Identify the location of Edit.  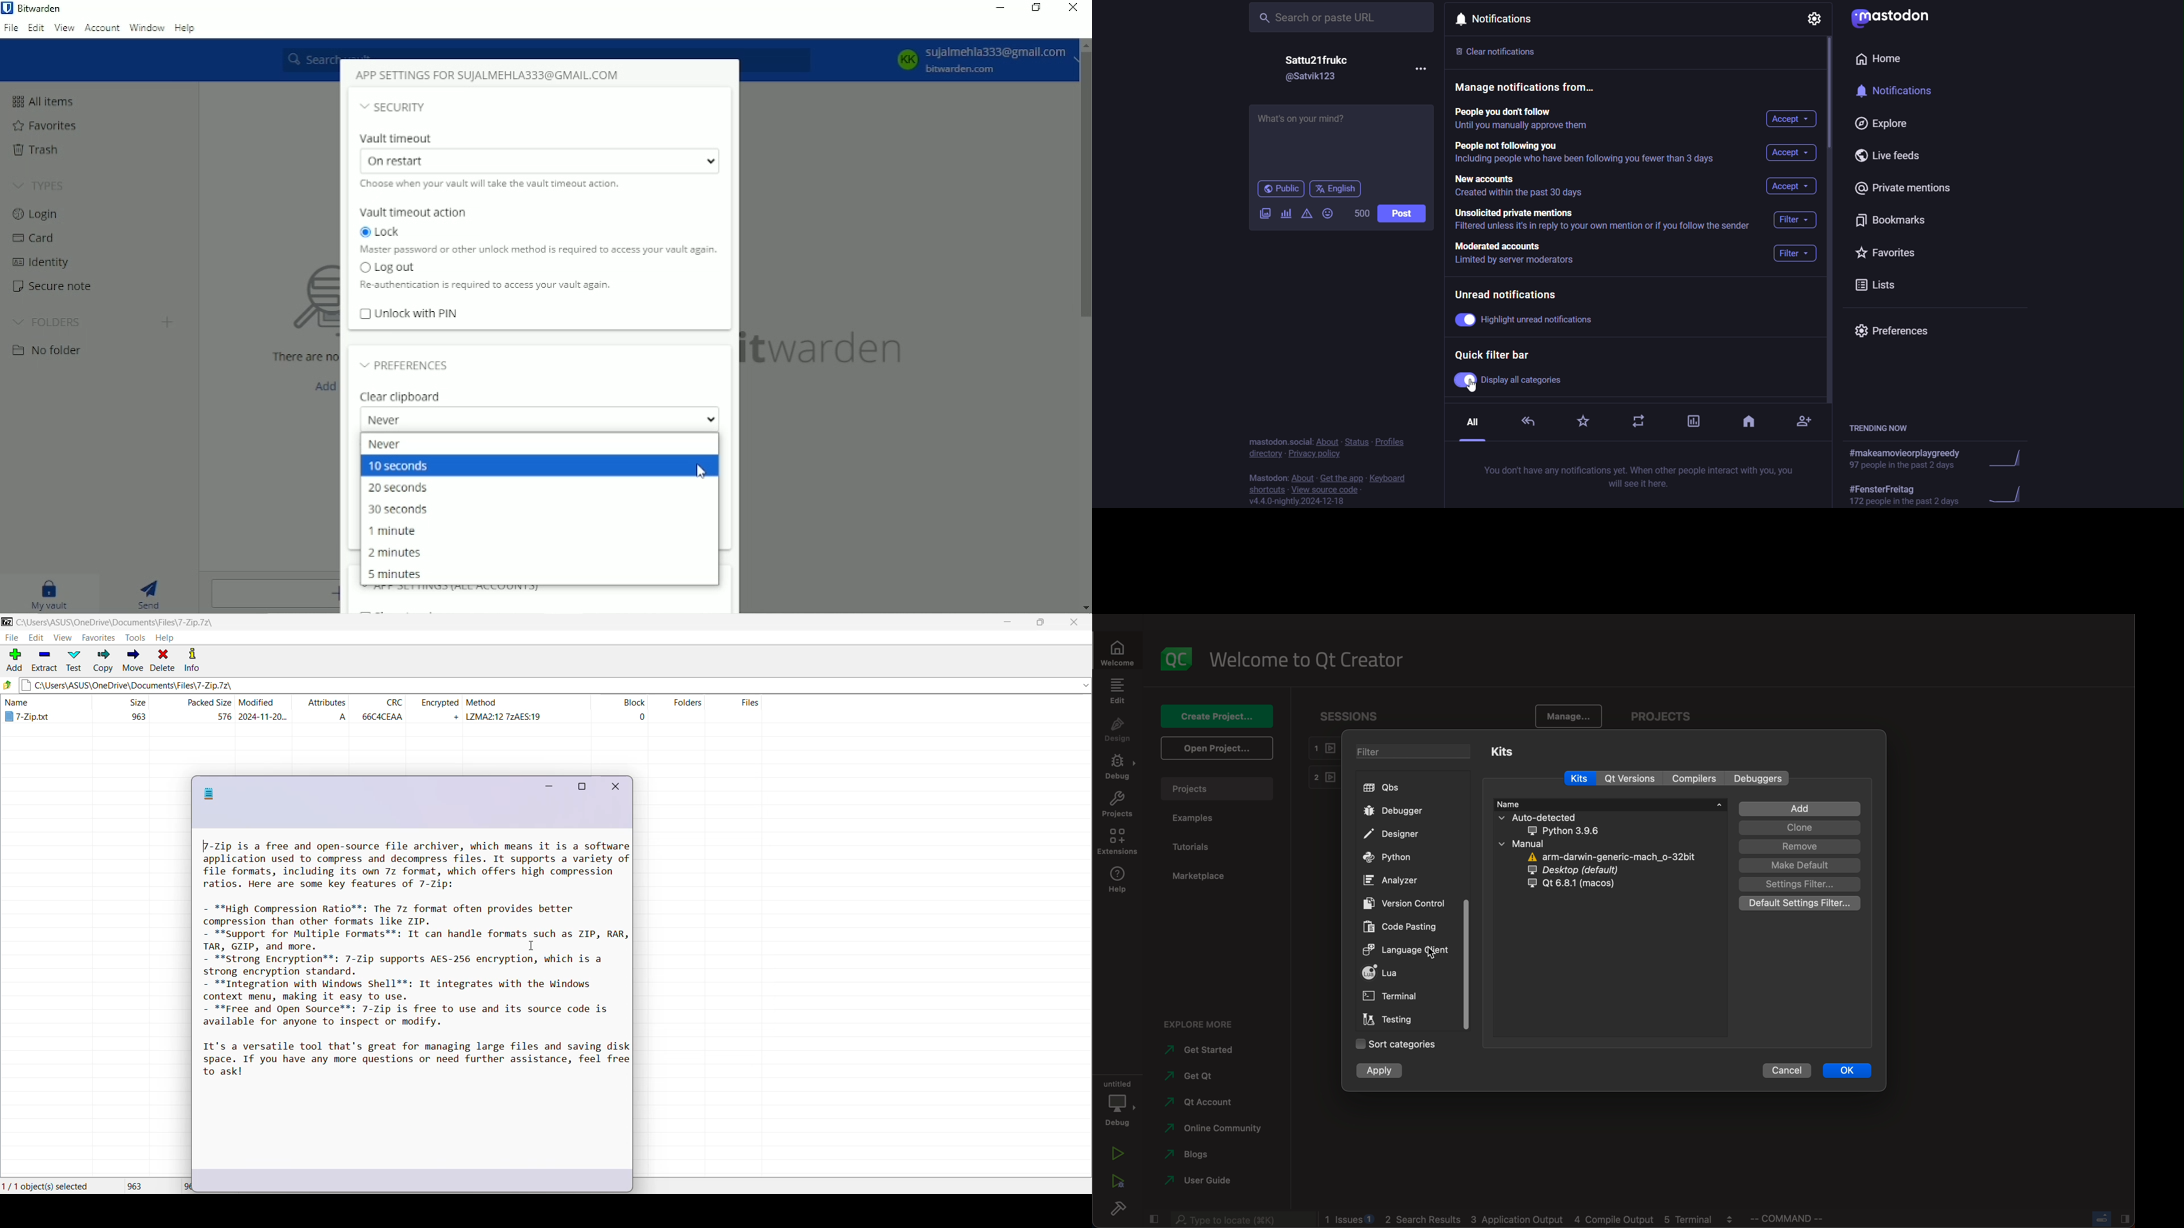
(34, 27).